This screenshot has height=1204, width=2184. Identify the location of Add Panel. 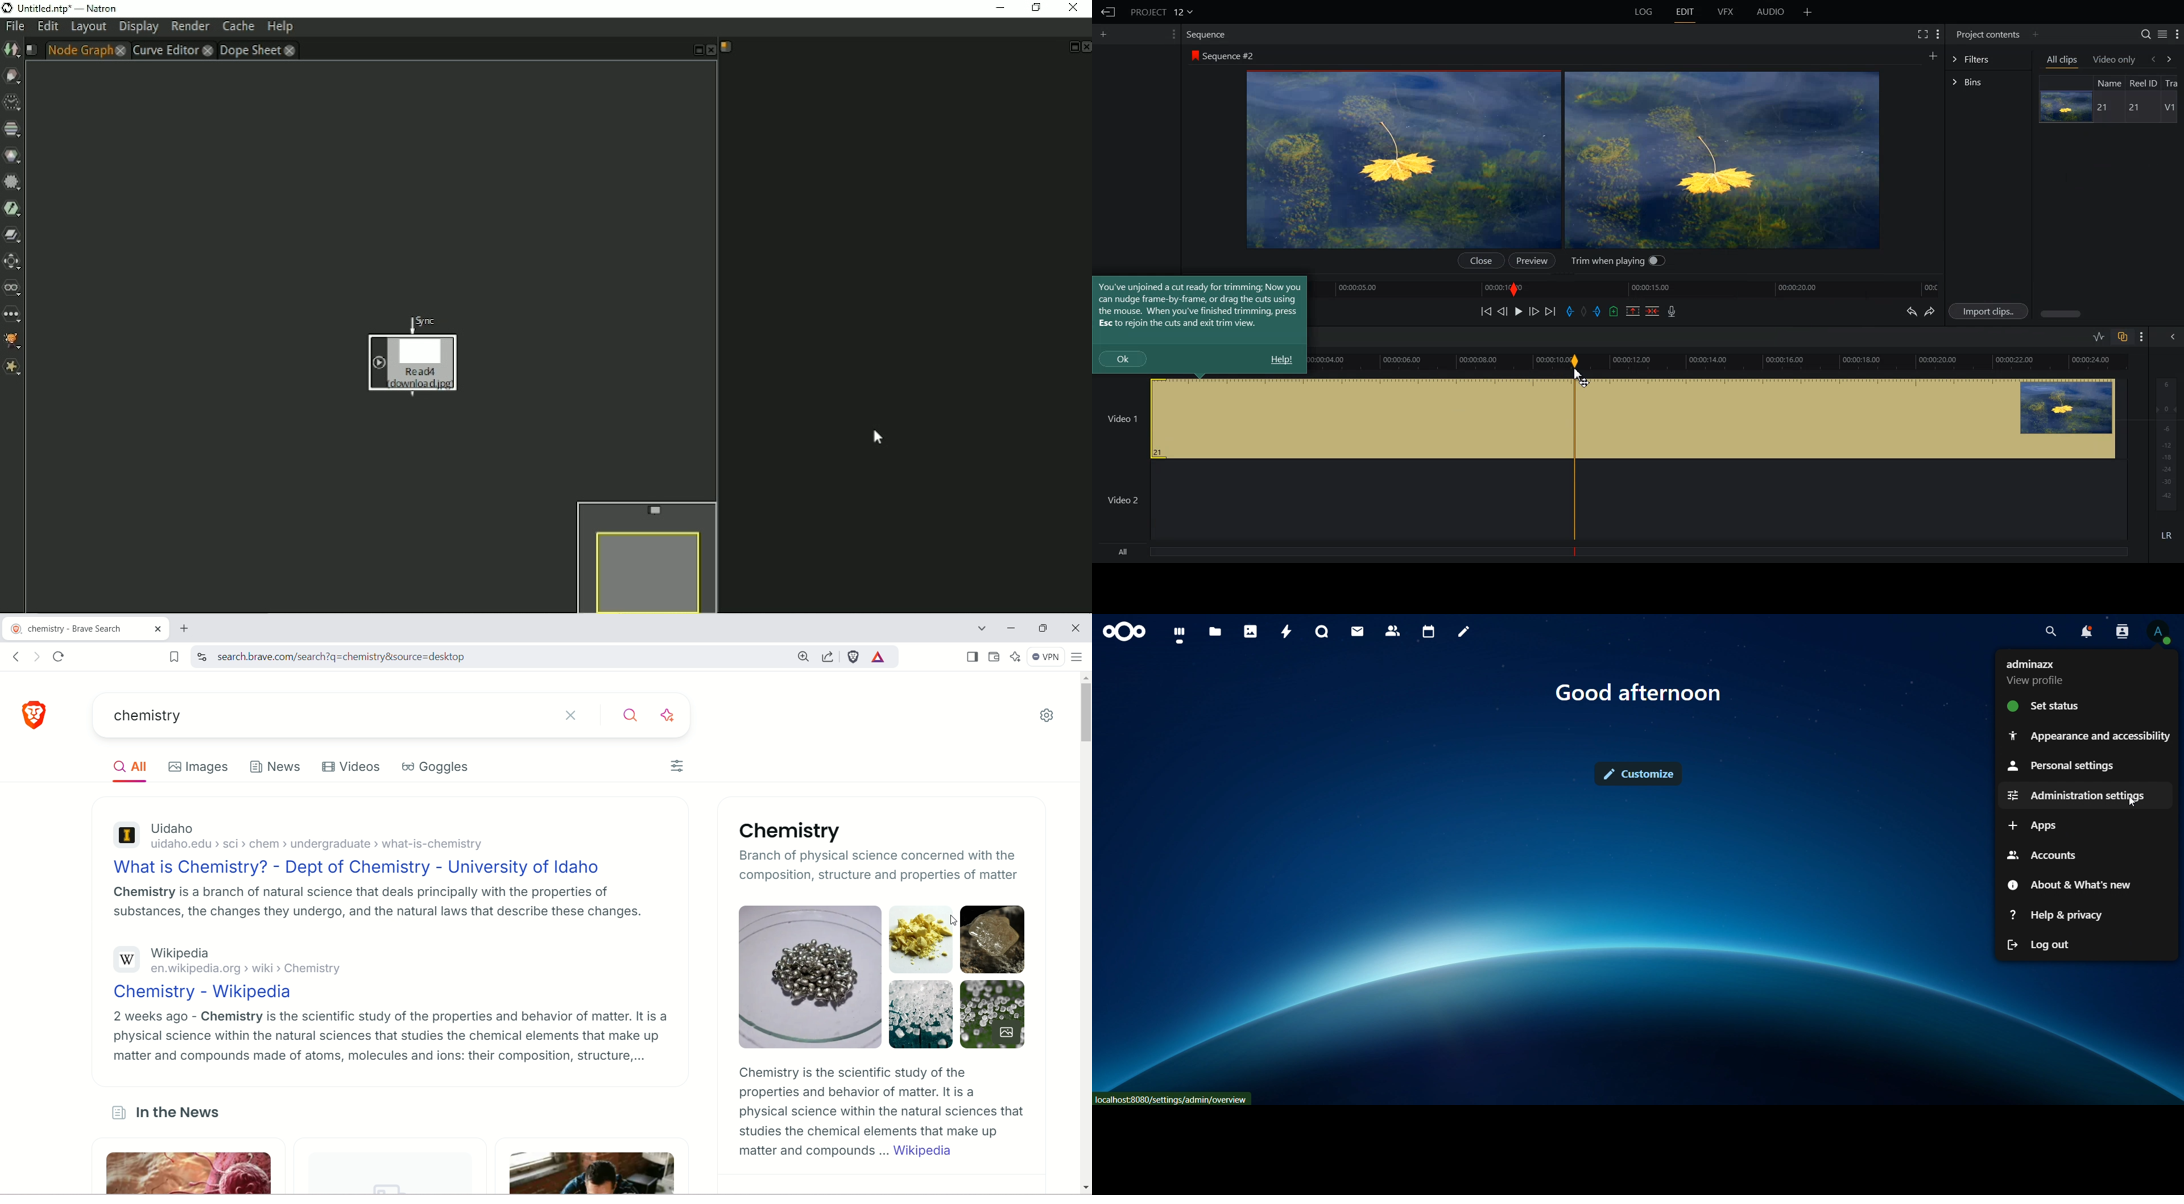
(1807, 11).